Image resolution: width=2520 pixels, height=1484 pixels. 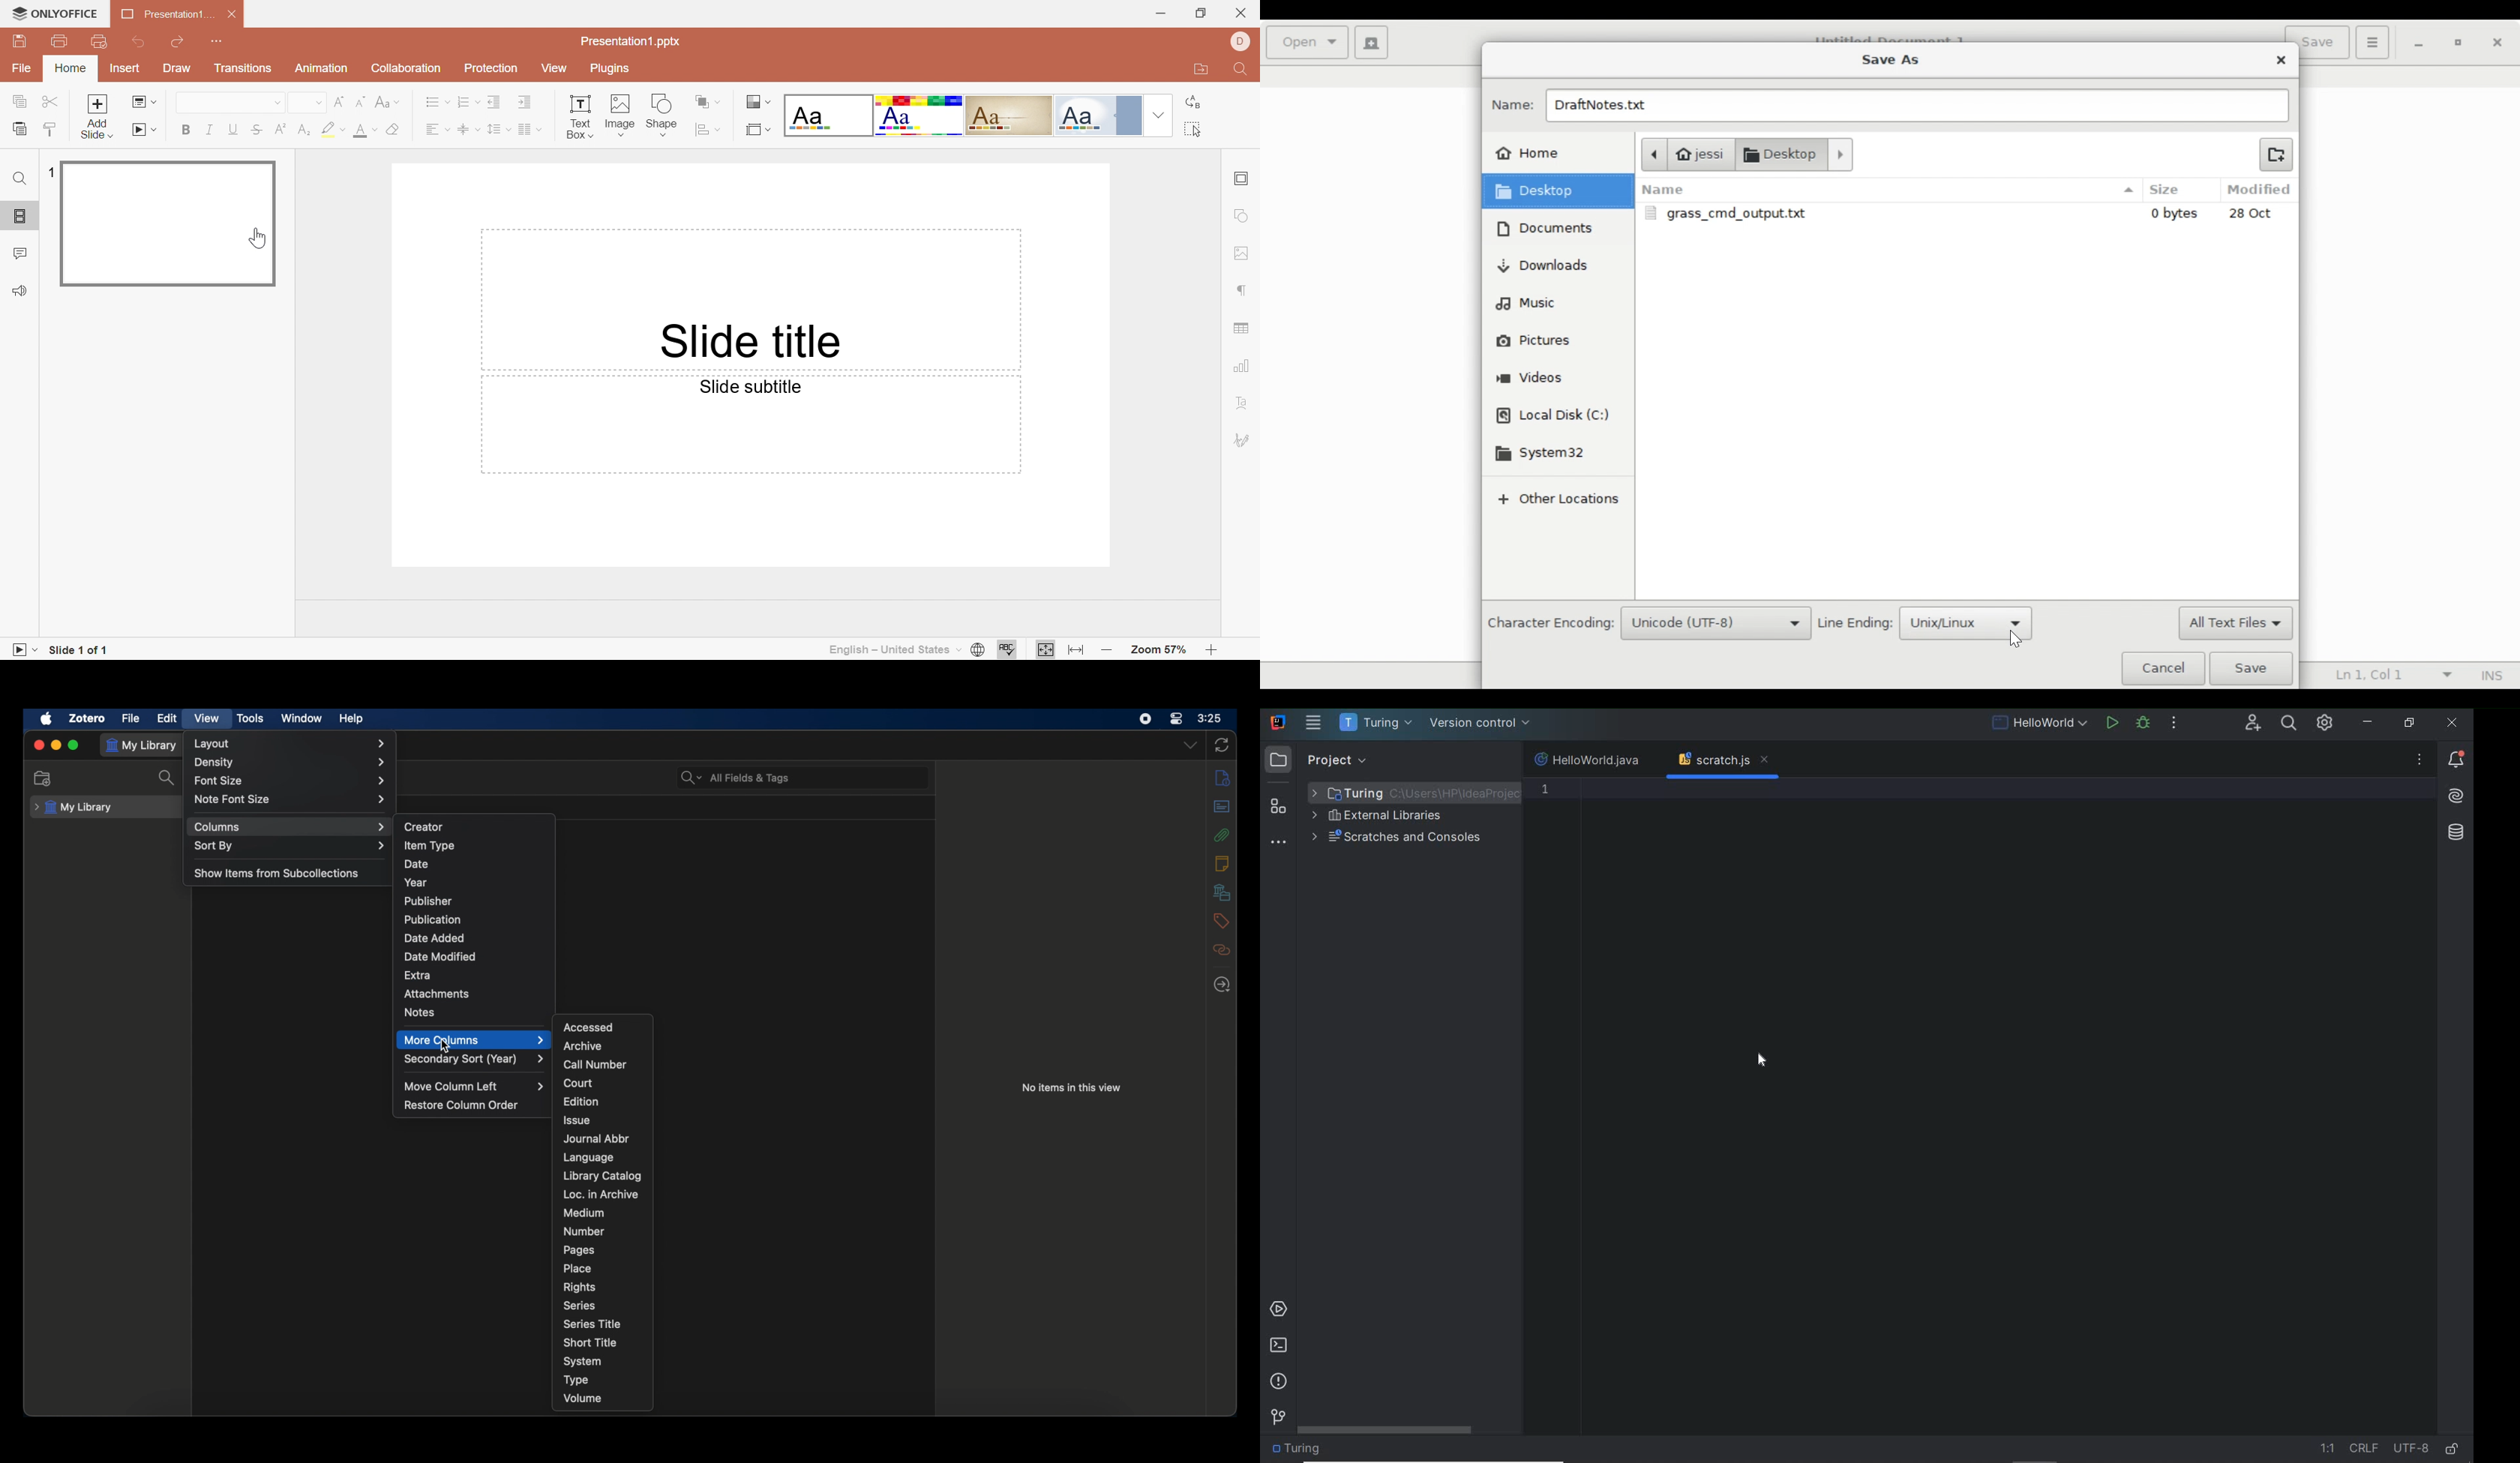 I want to click on Presentation1.pptx, so click(x=629, y=40).